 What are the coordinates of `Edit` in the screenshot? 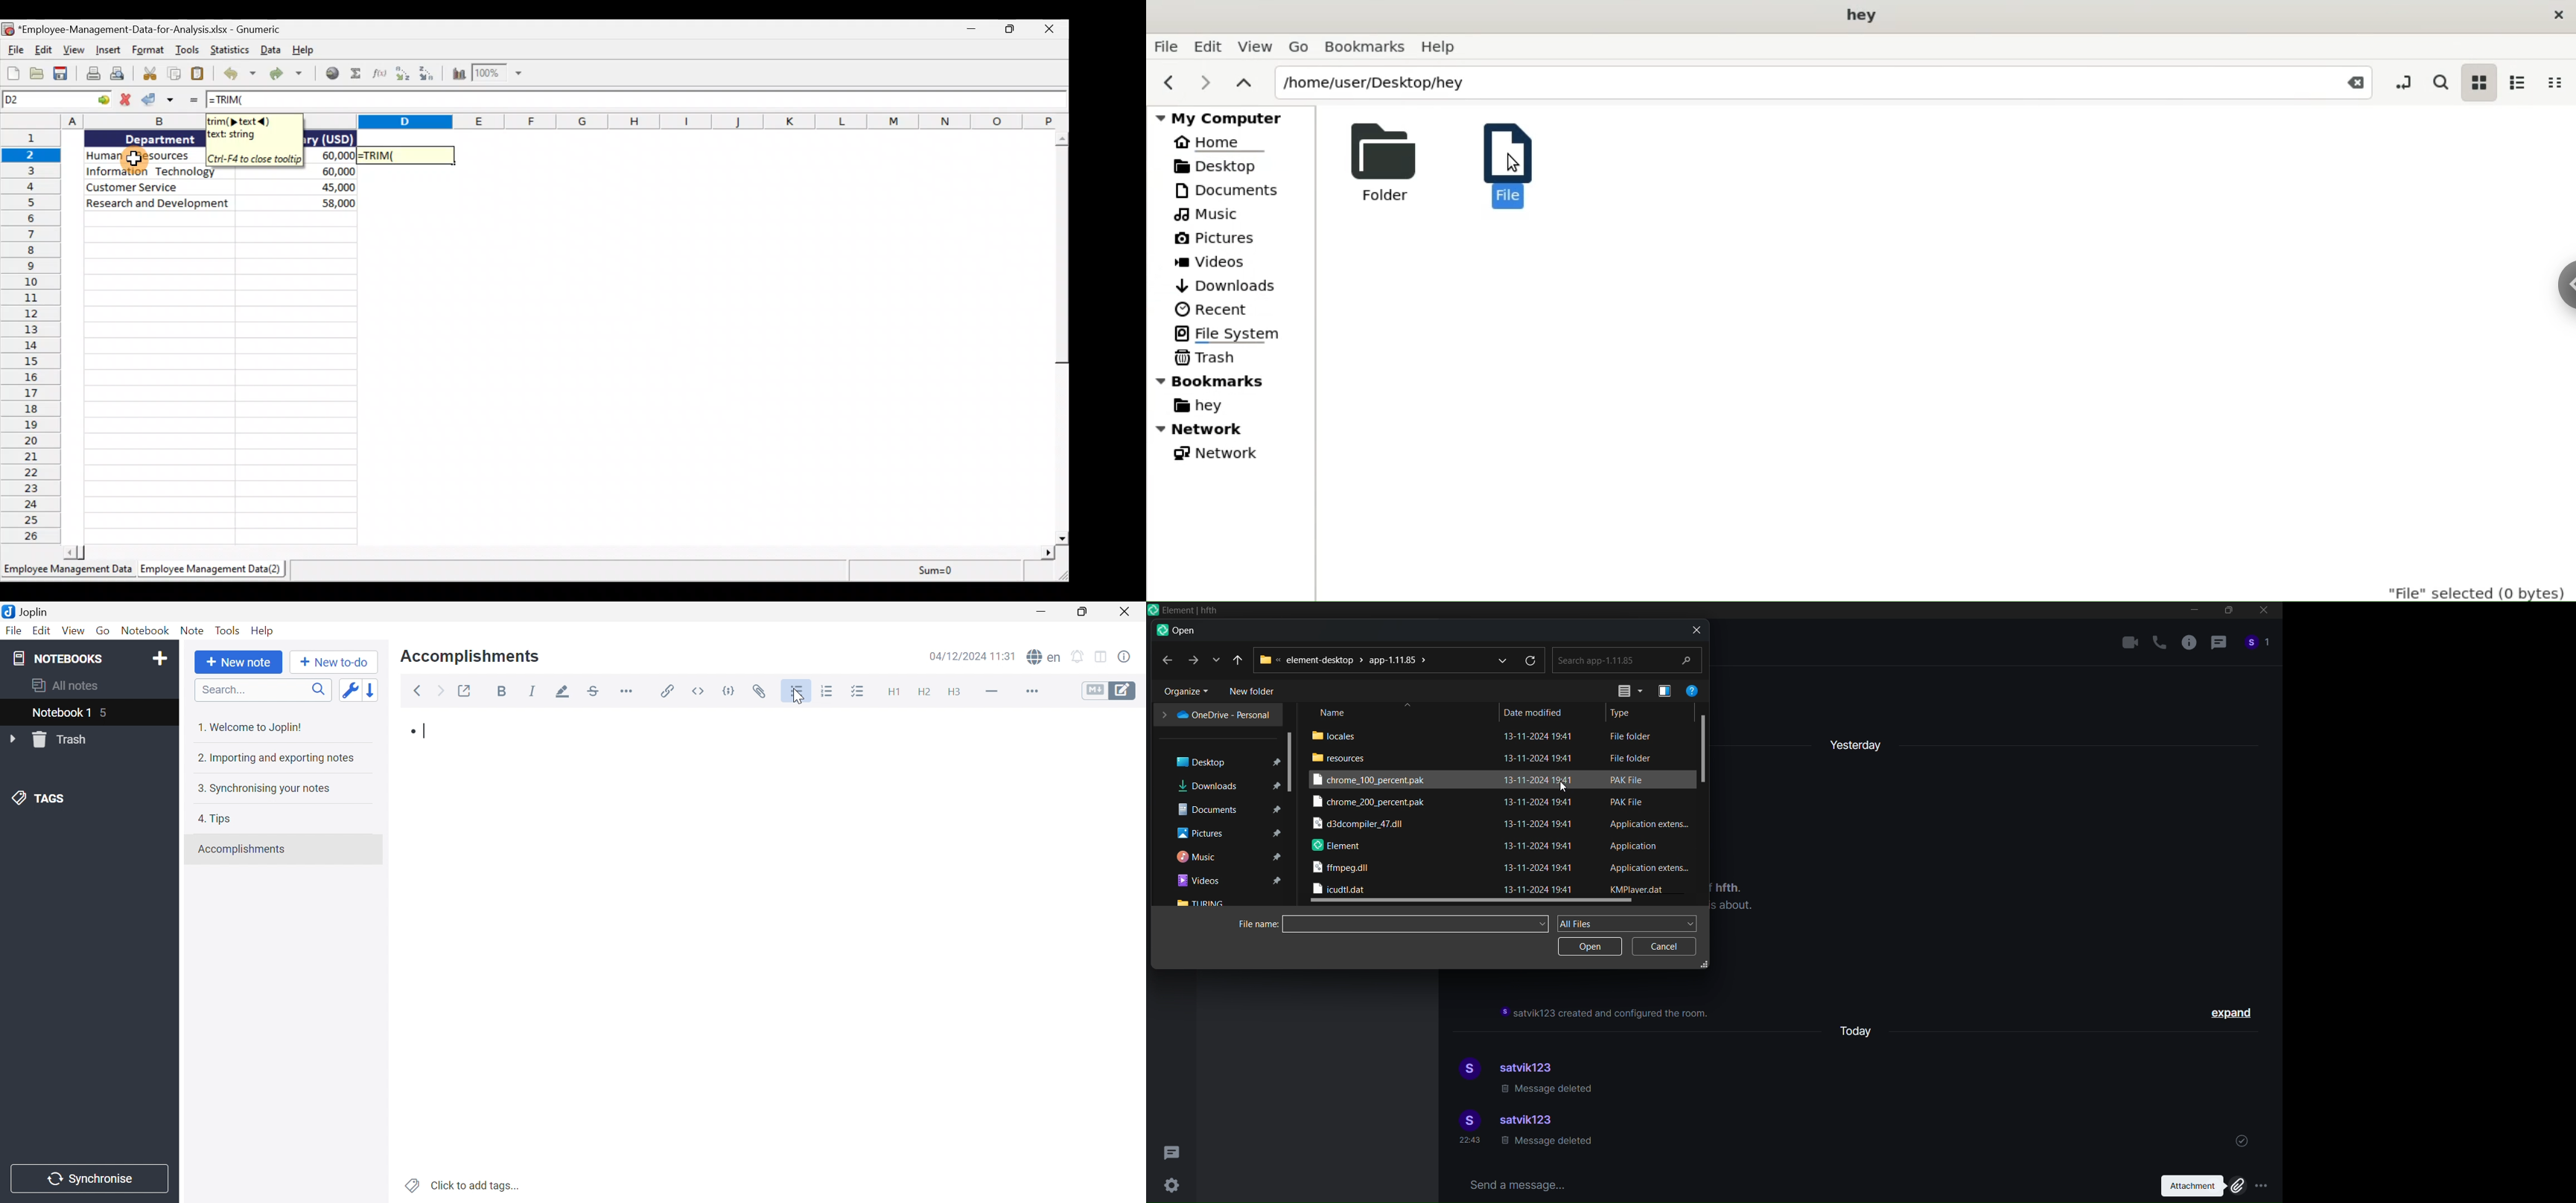 It's located at (44, 632).